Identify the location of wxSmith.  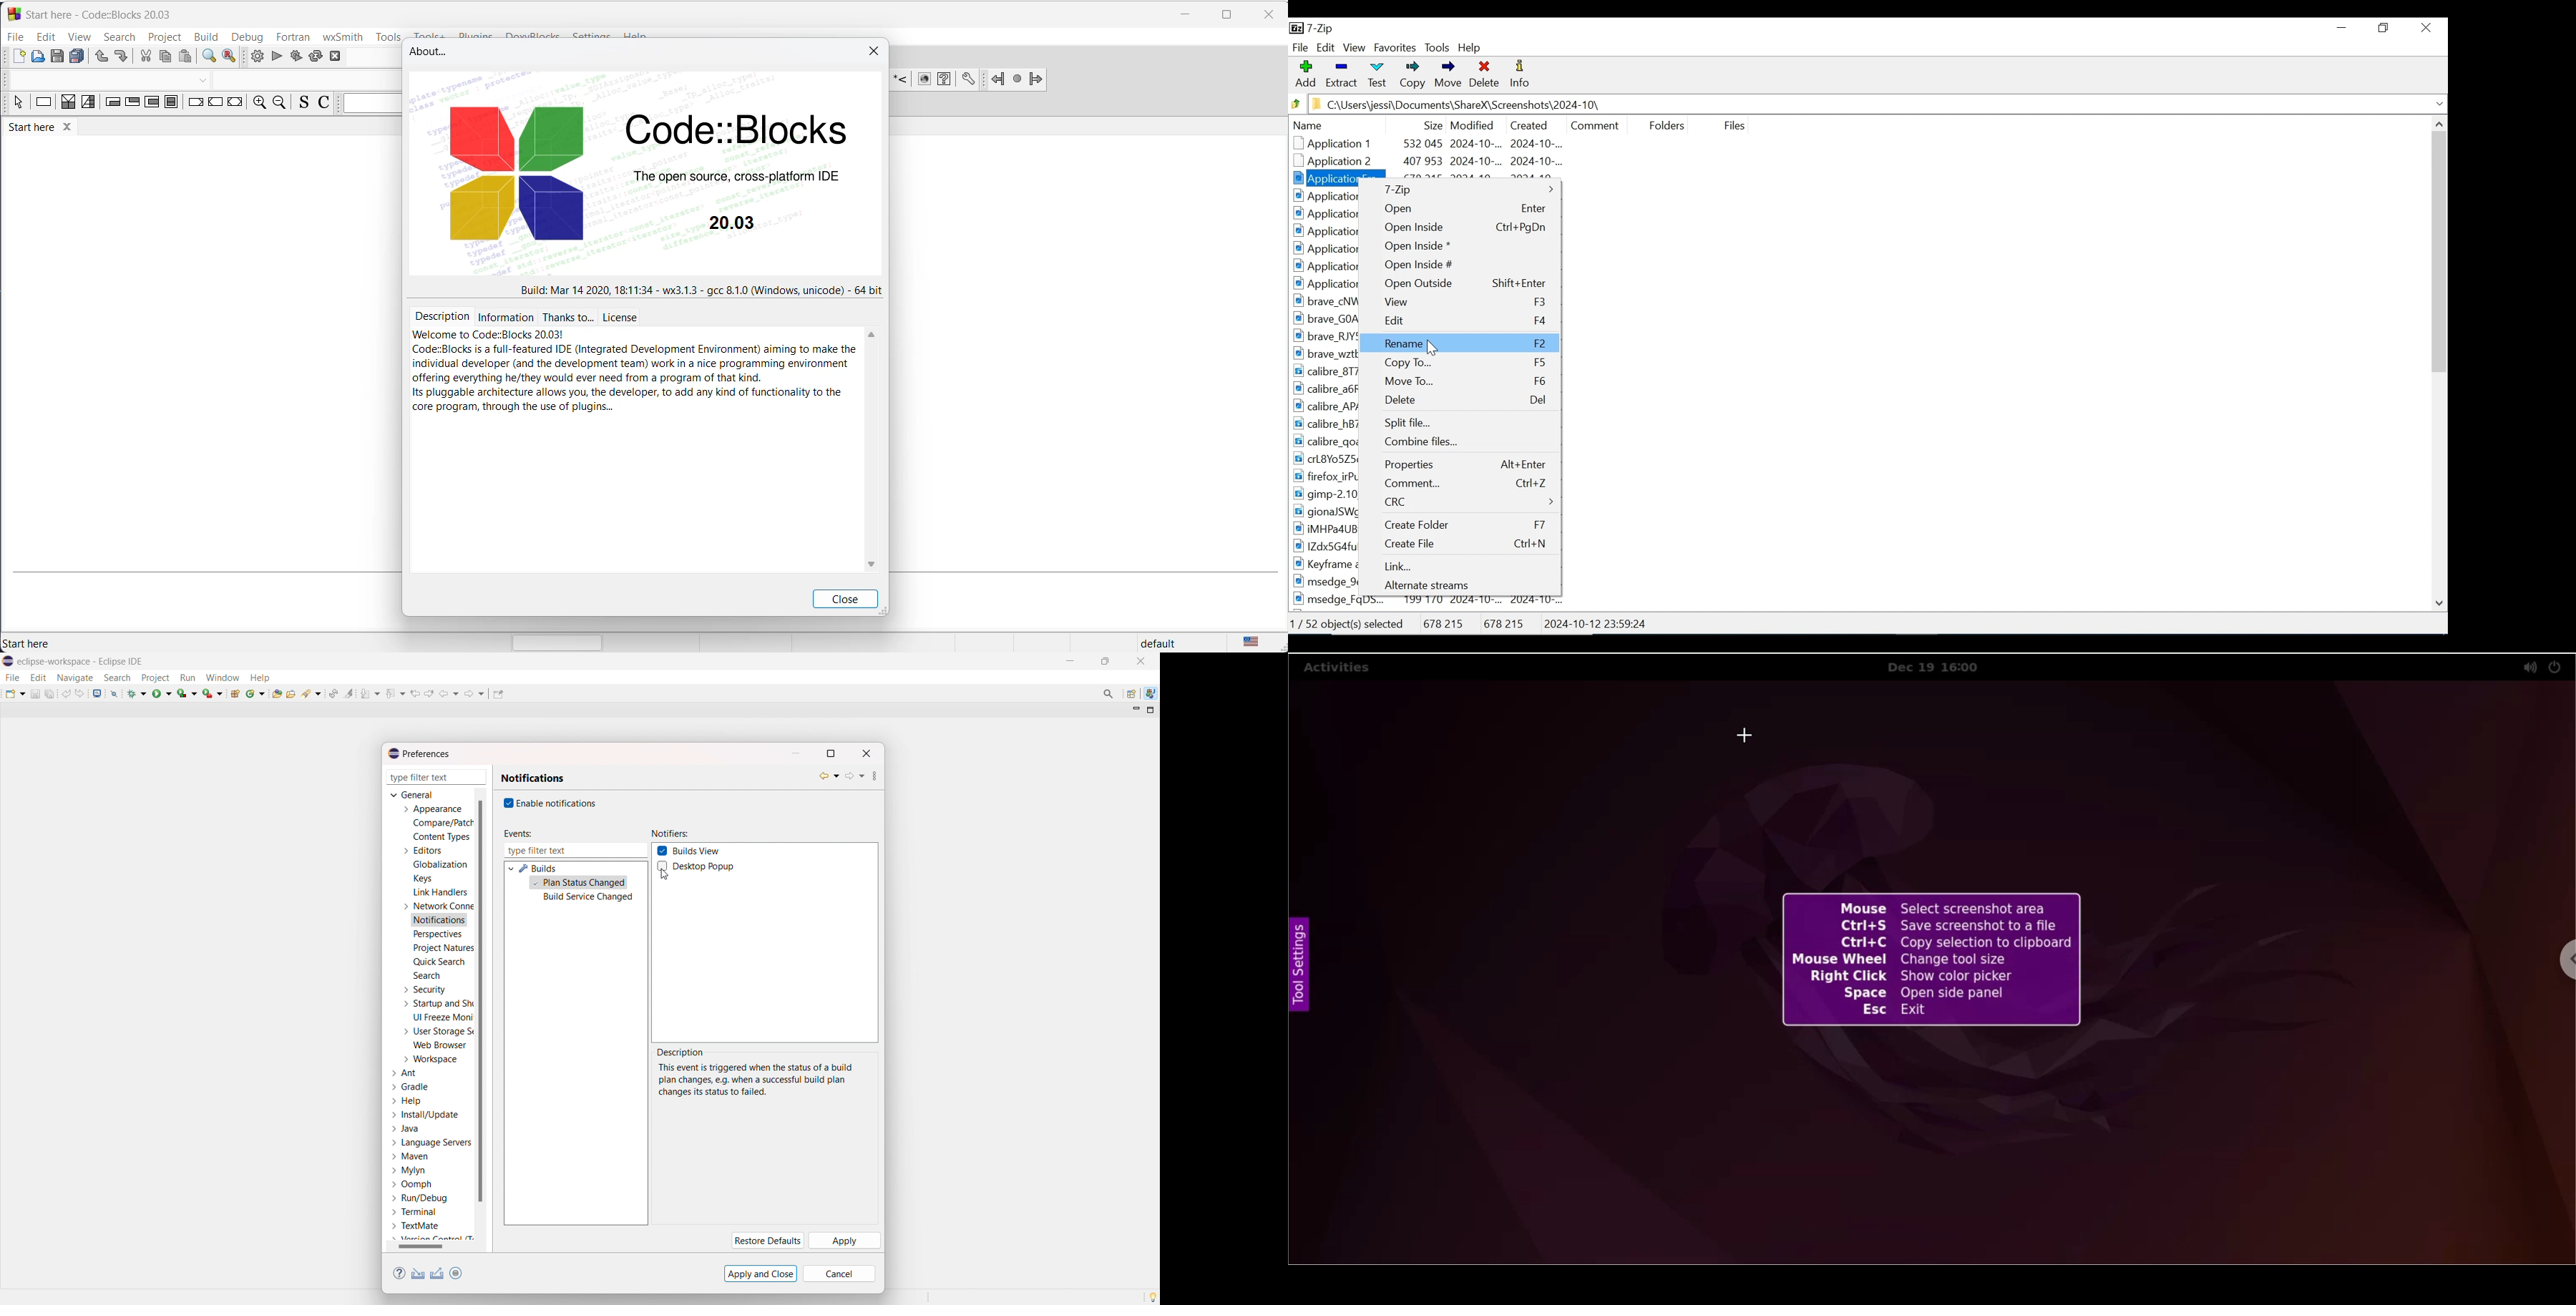
(342, 36).